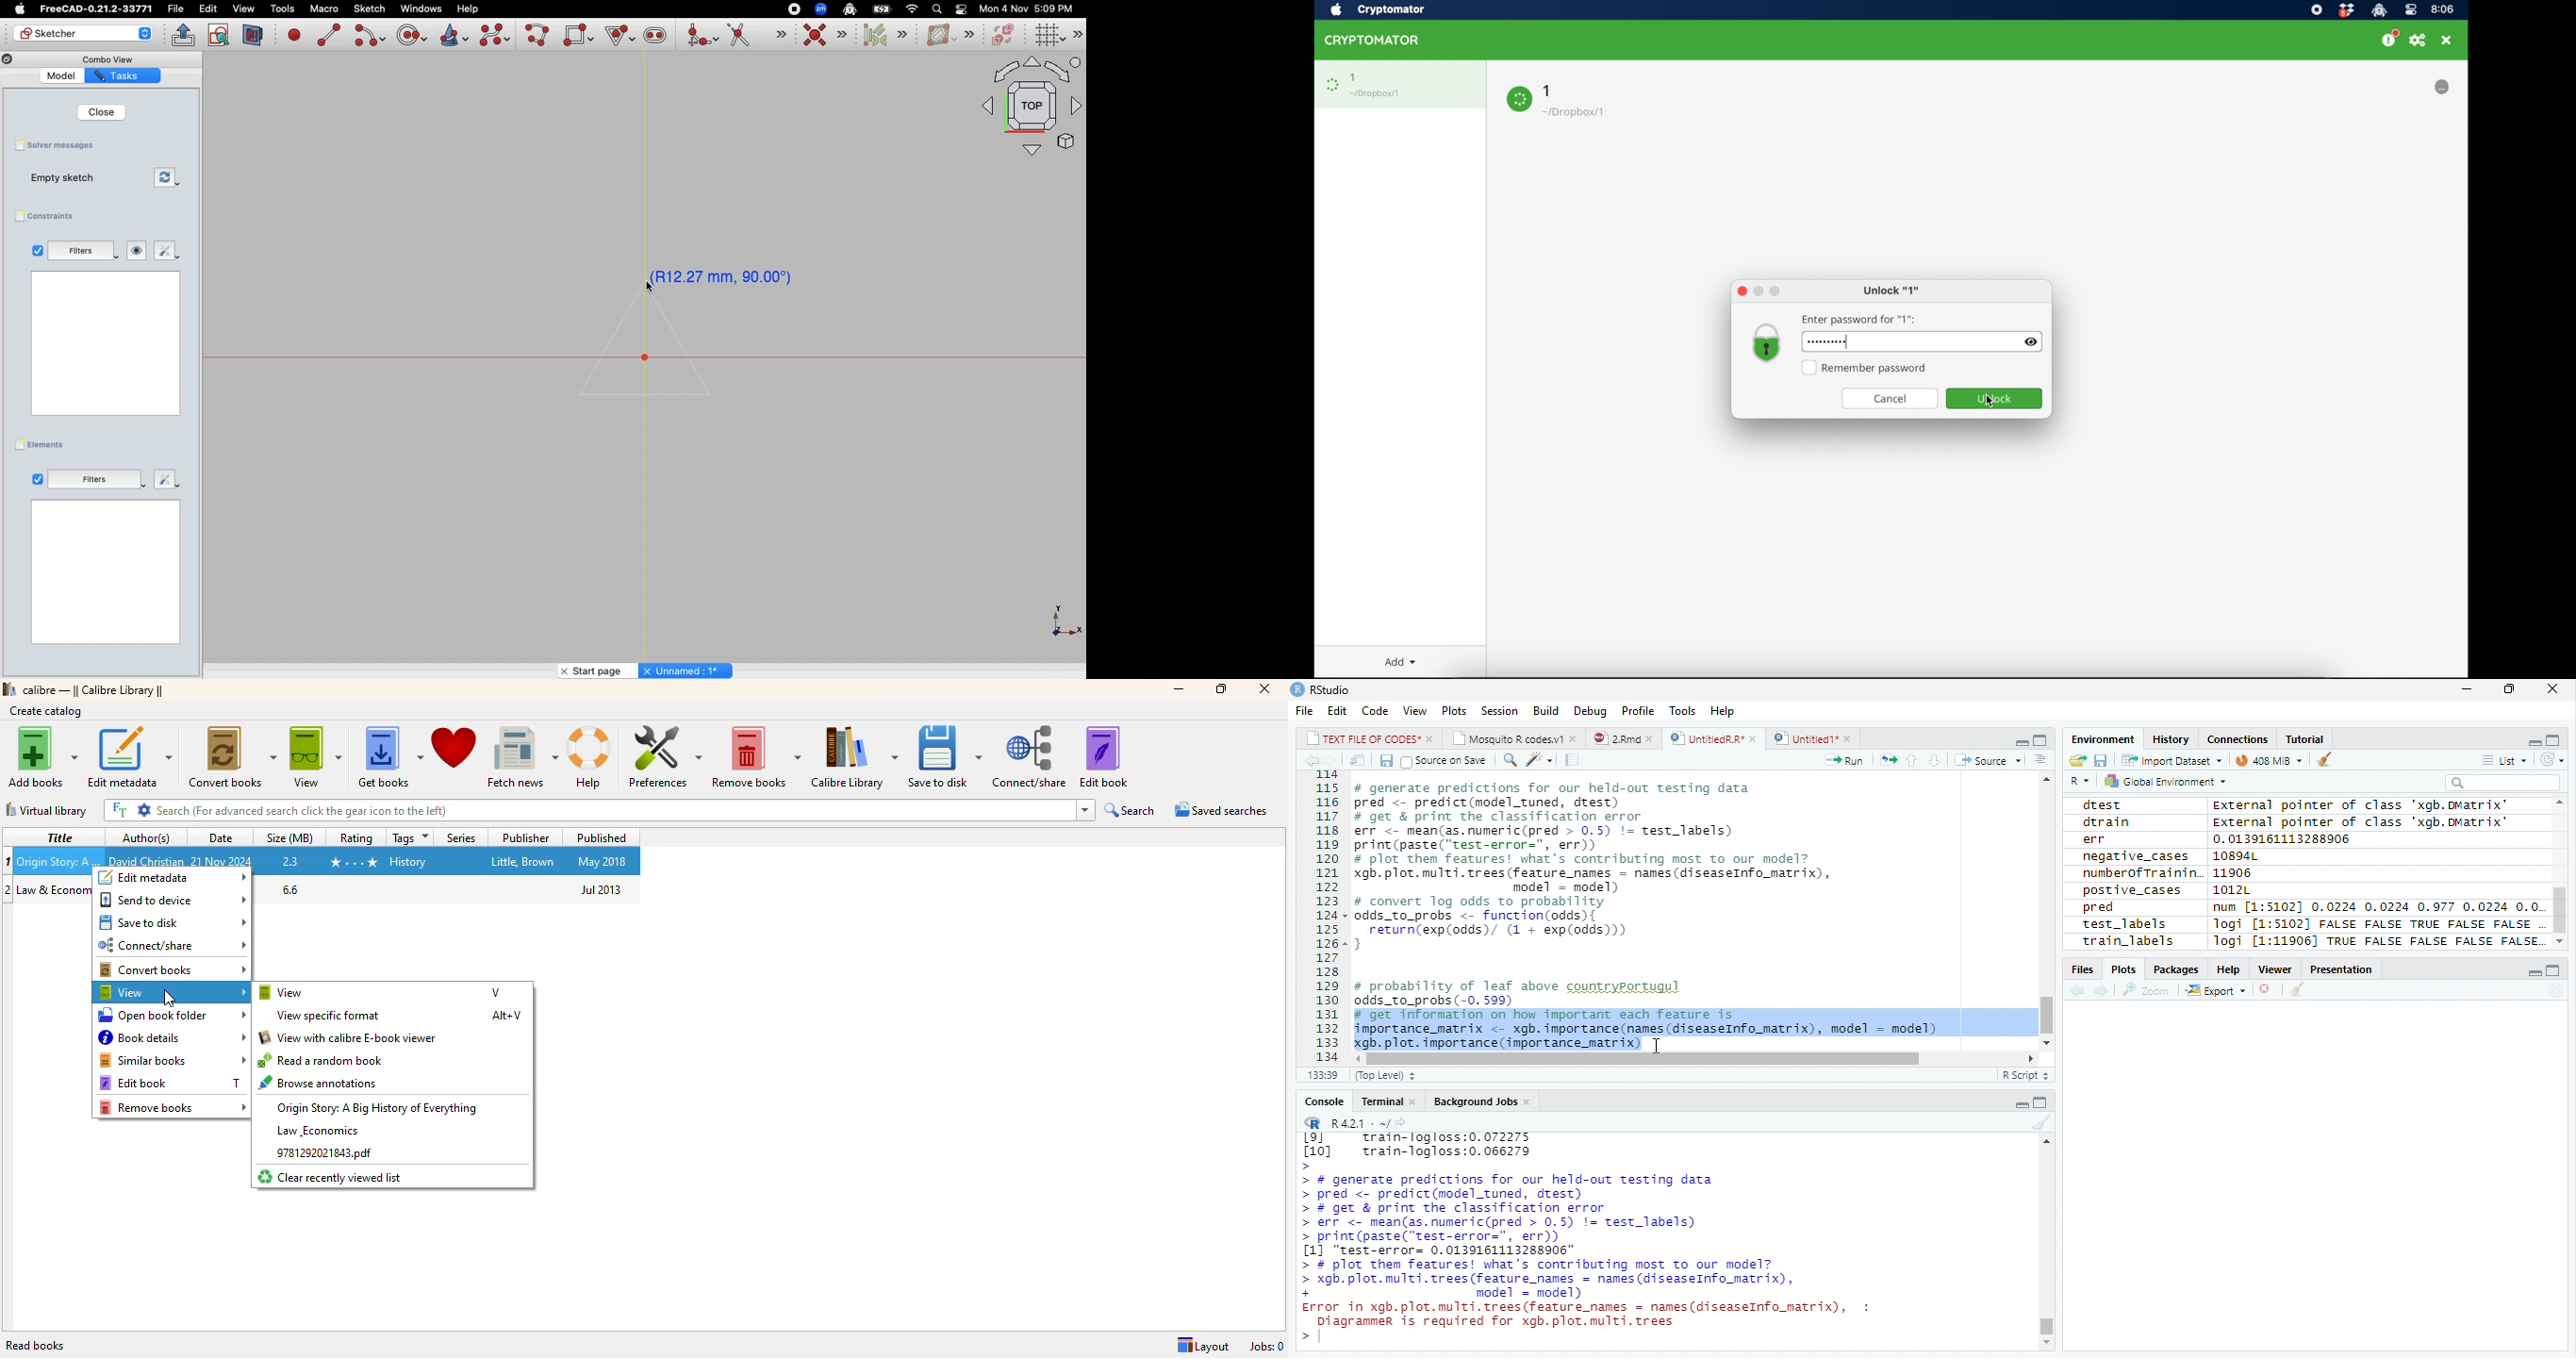 This screenshot has height=1372, width=2576. What do you see at coordinates (1358, 1122) in the screenshot?
I see `R 4.2.1 .~/` at bounding box center [1358, 1122].